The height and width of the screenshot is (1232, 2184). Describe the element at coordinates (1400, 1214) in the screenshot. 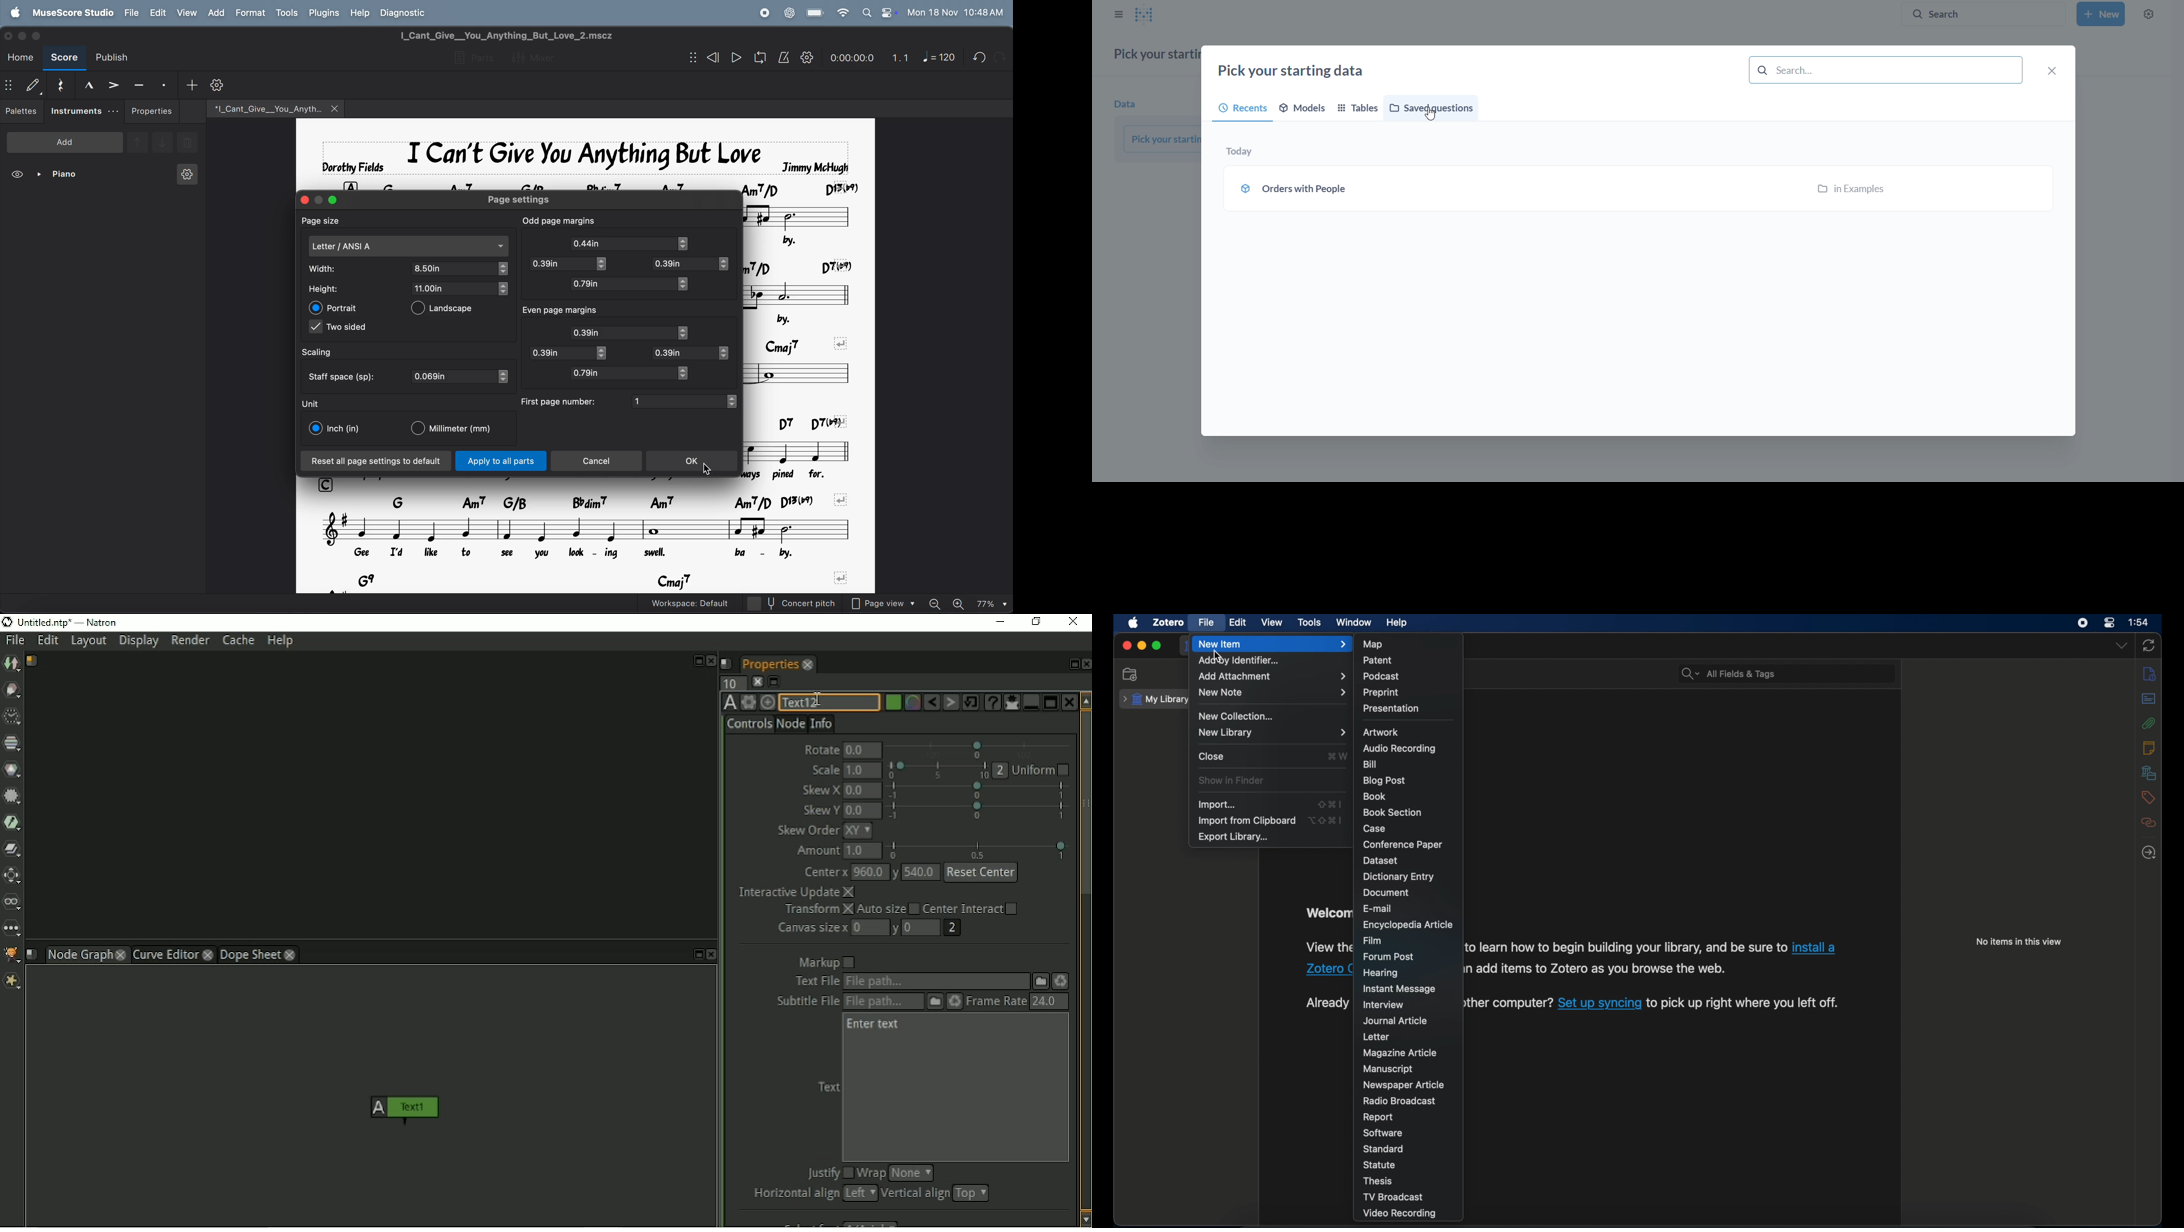

I see `video recording` at that location.